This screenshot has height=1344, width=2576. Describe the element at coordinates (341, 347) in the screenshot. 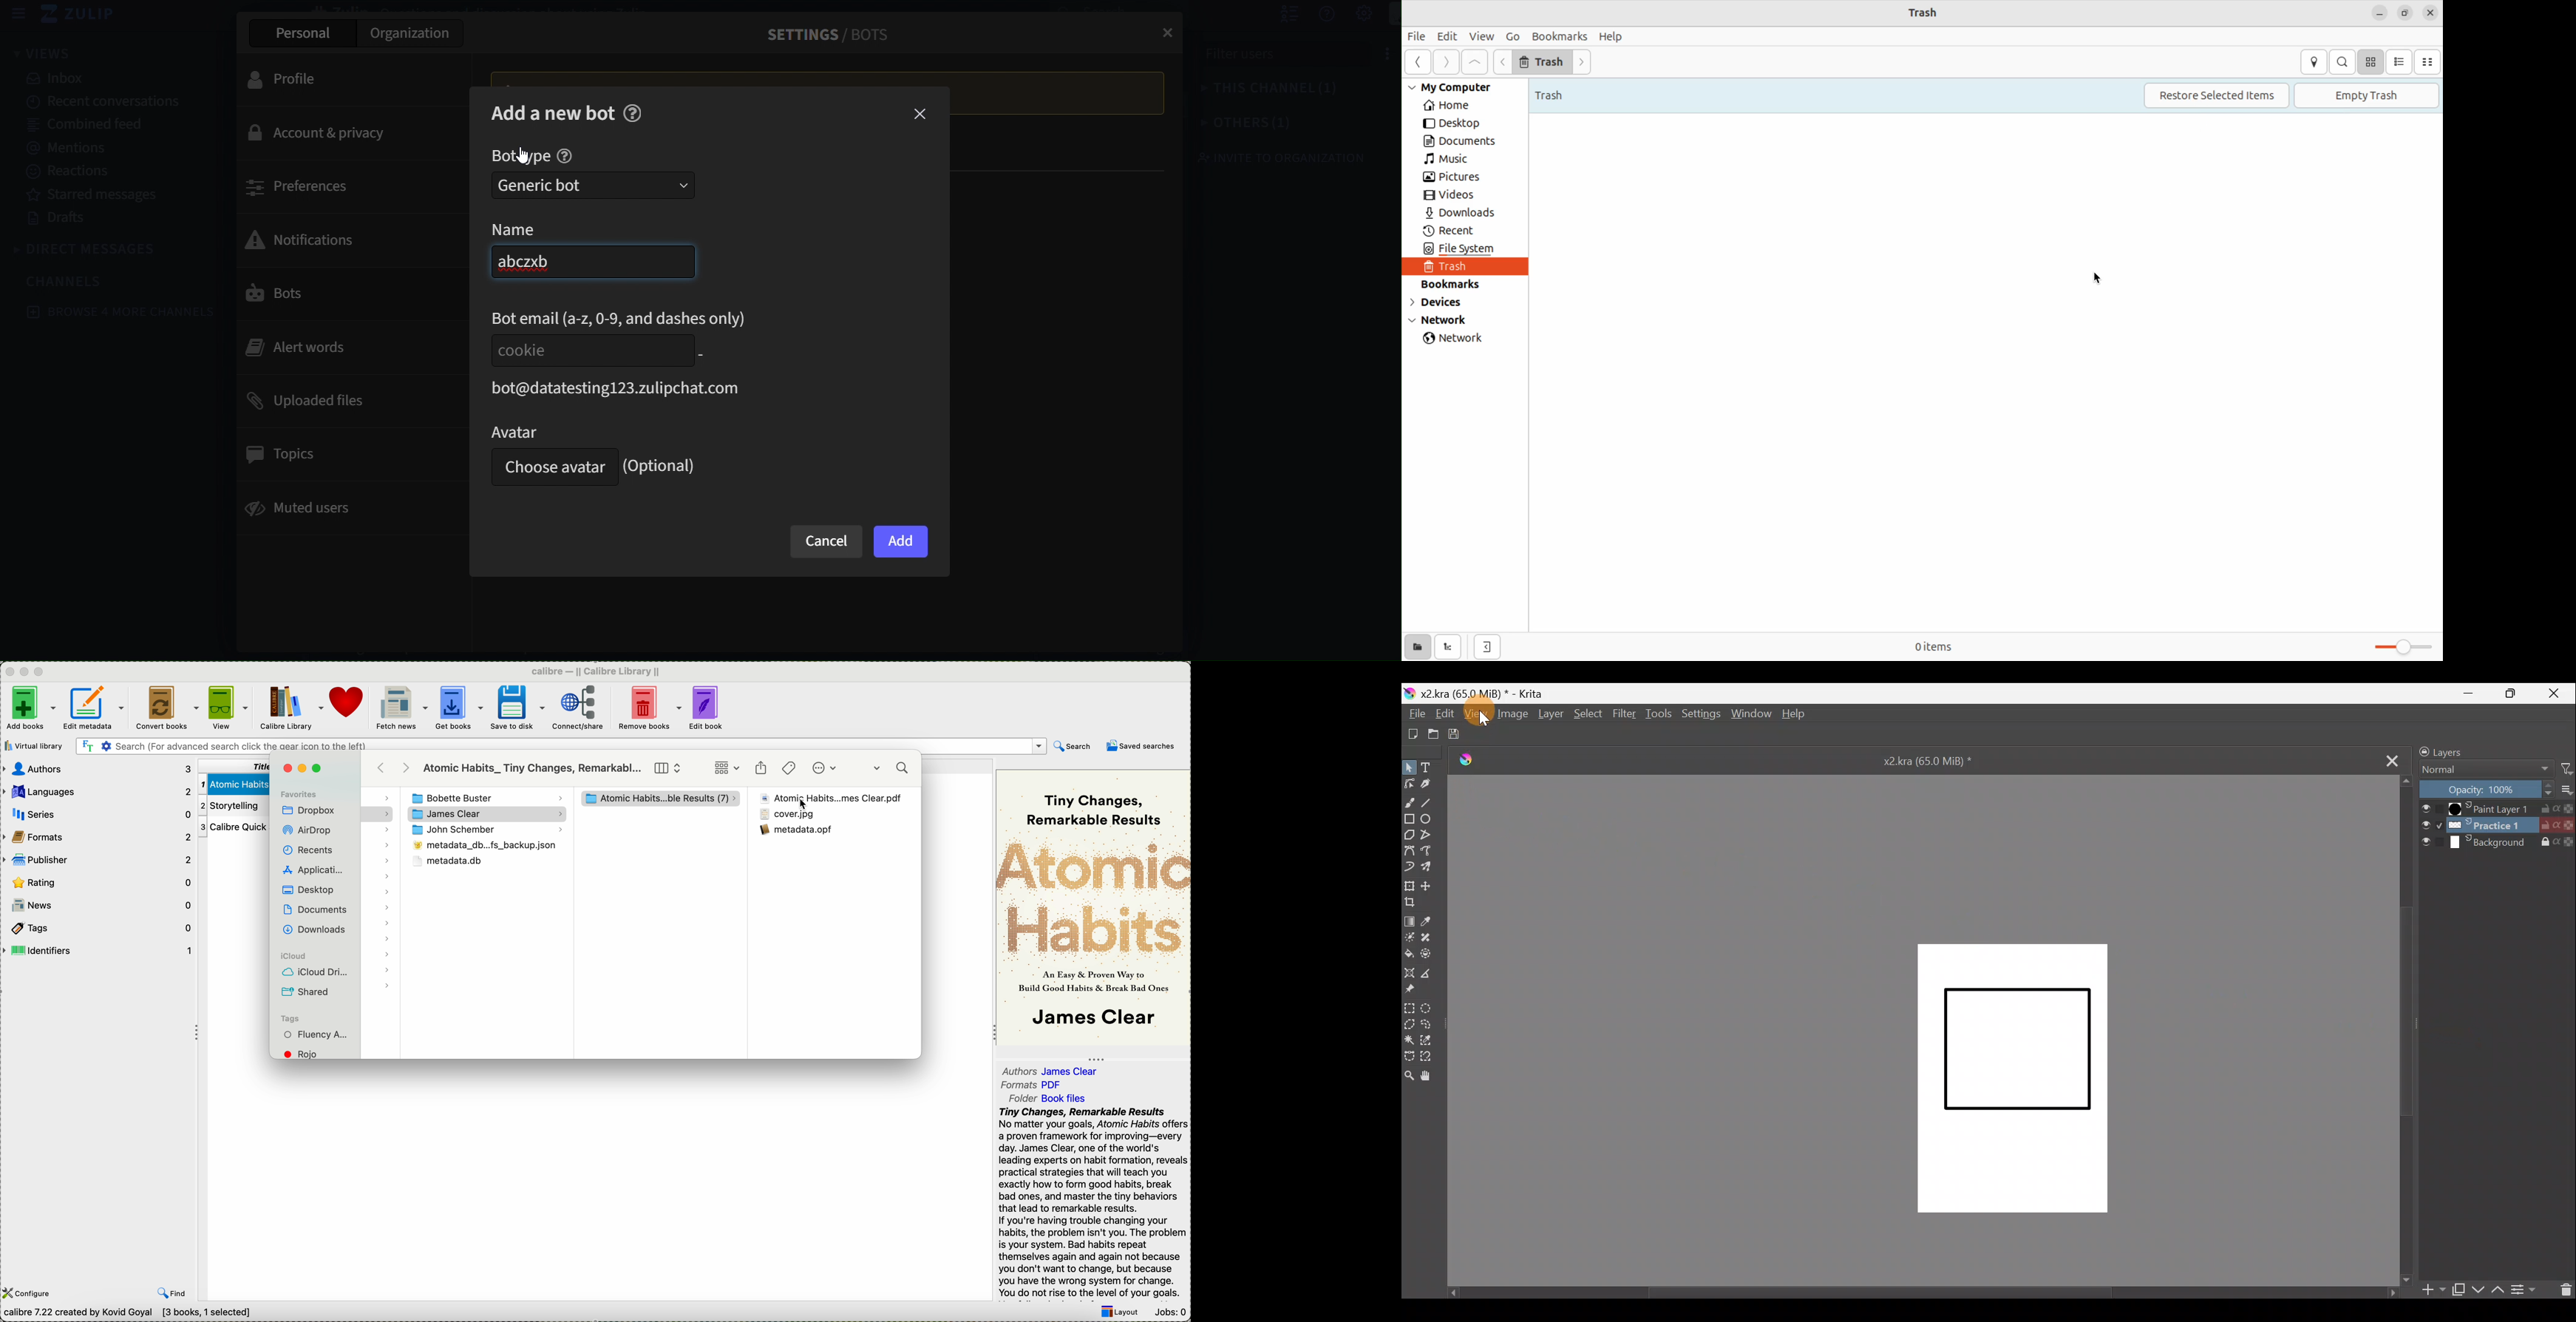

I see `alert words` at that location.